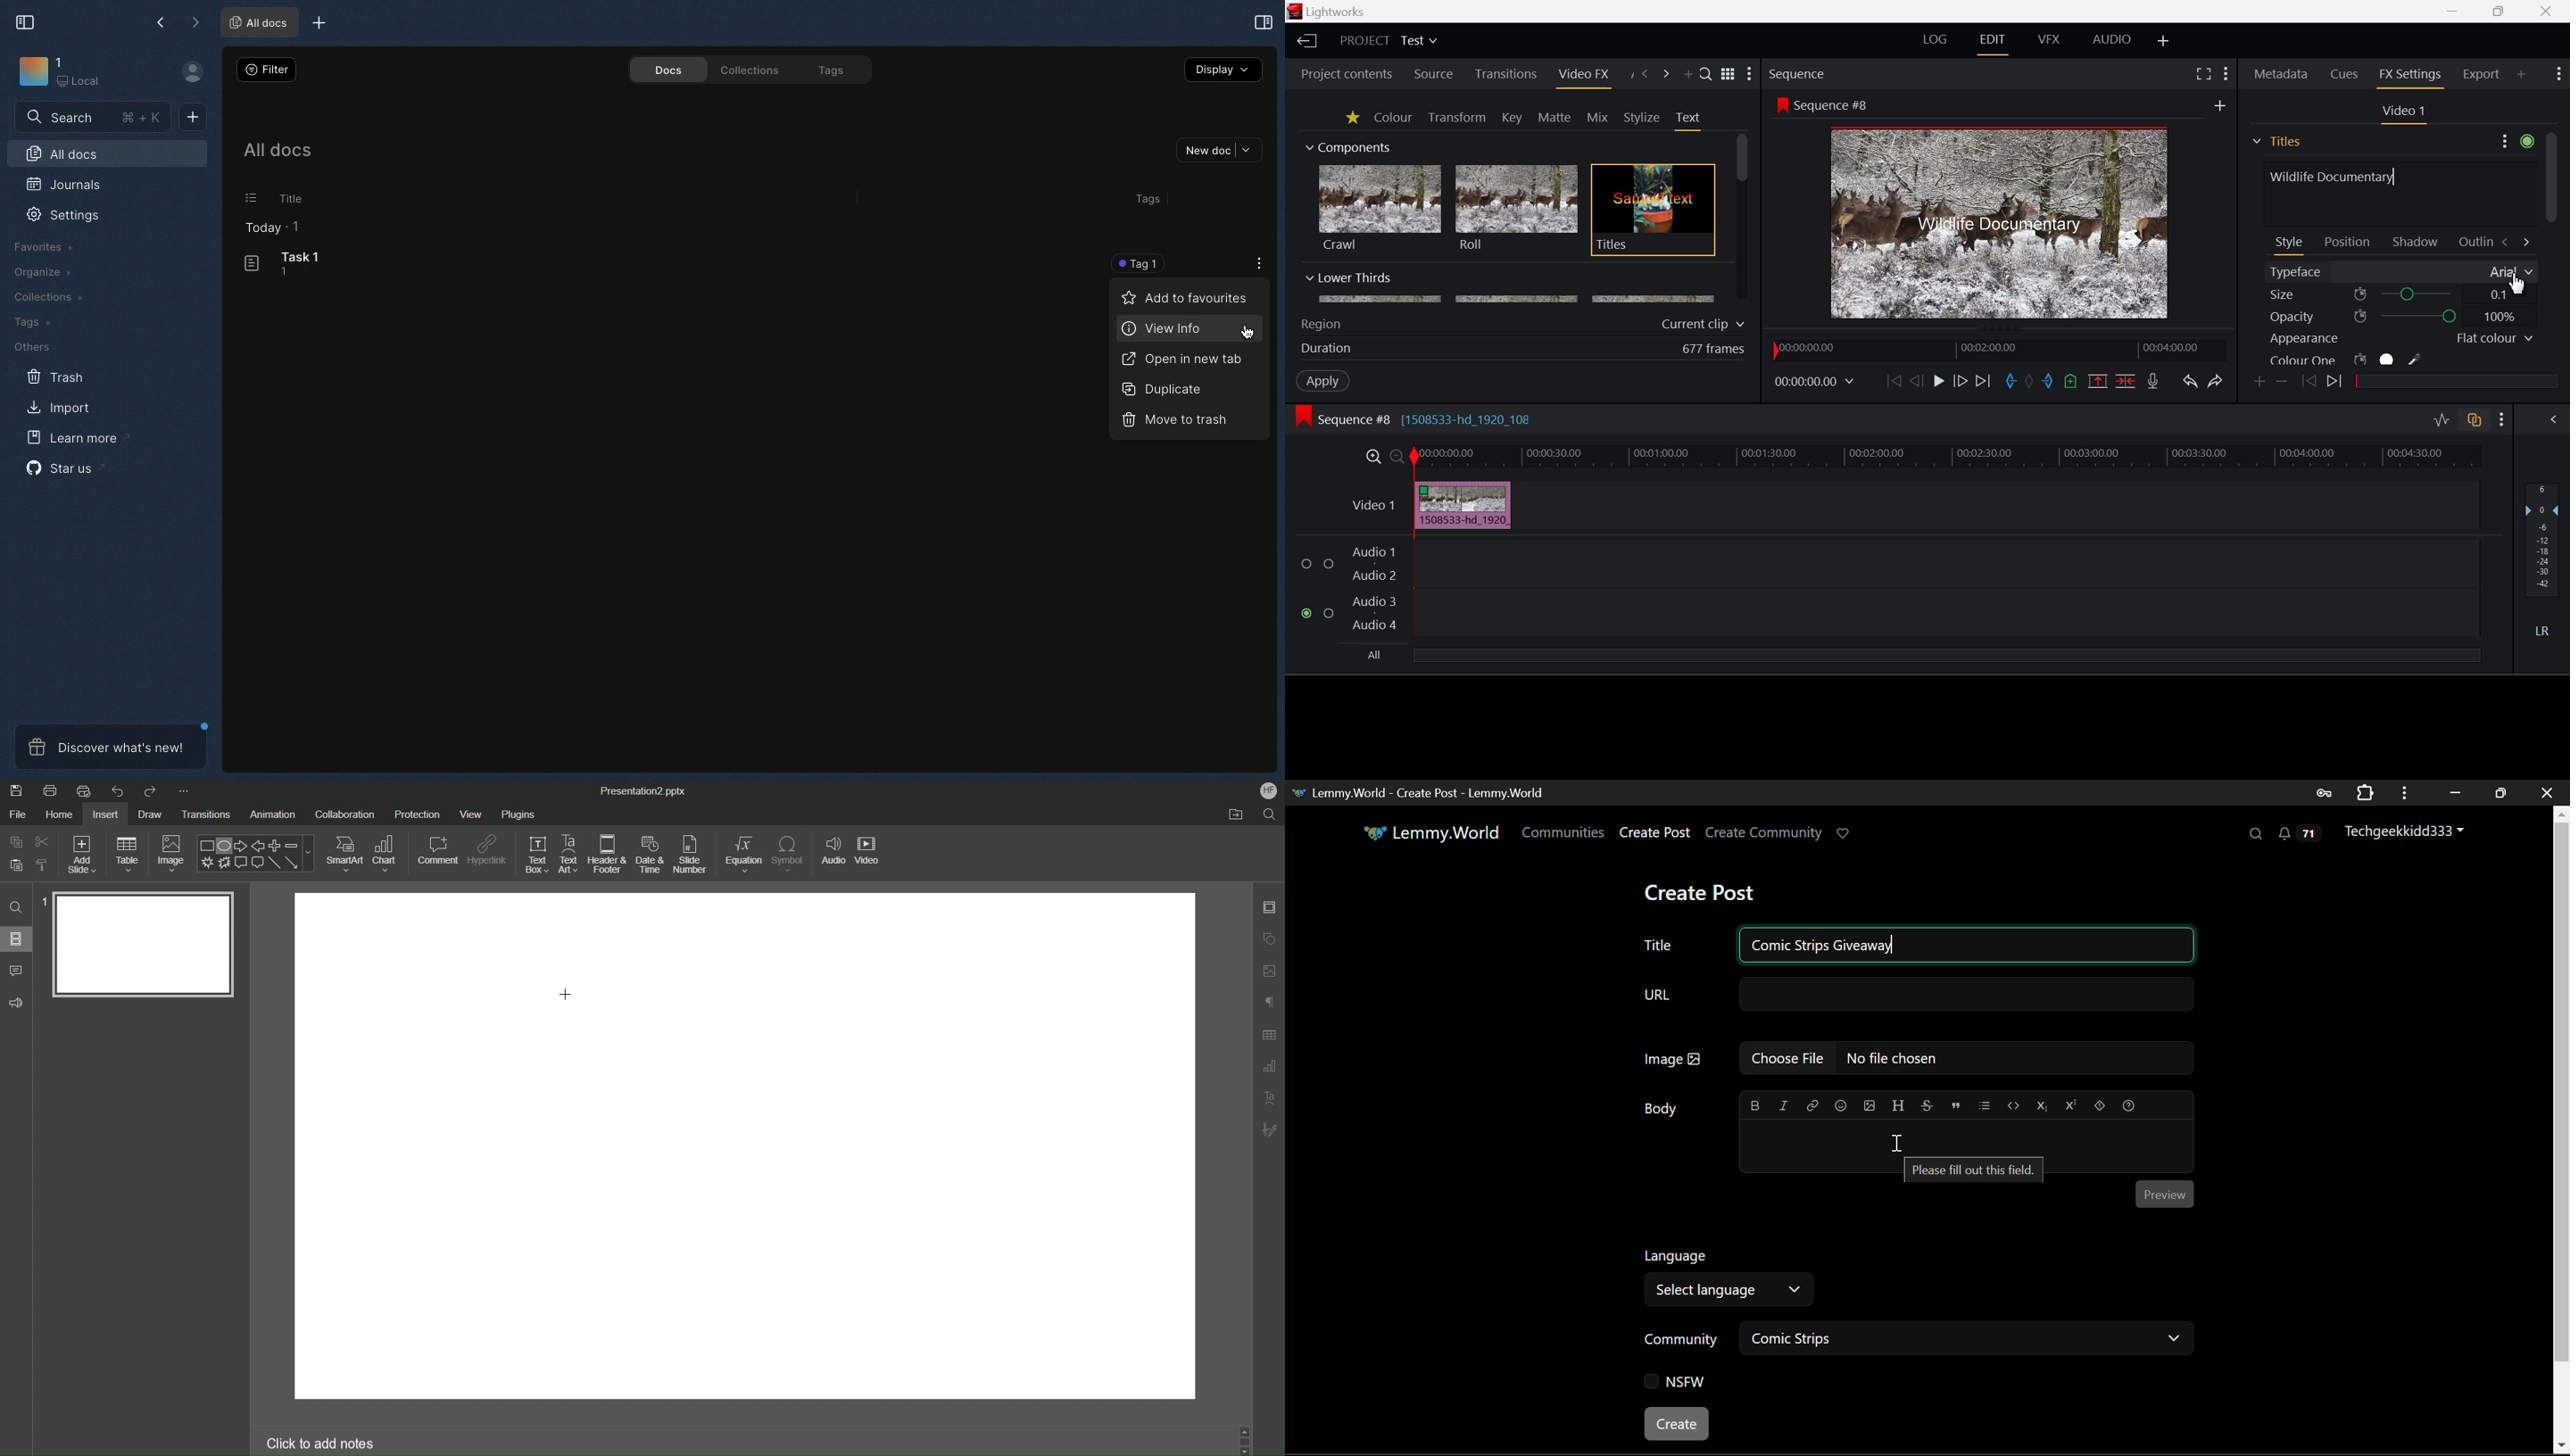 The image size is (2576, 1456). I want to click on Insert, so click(109, 815).